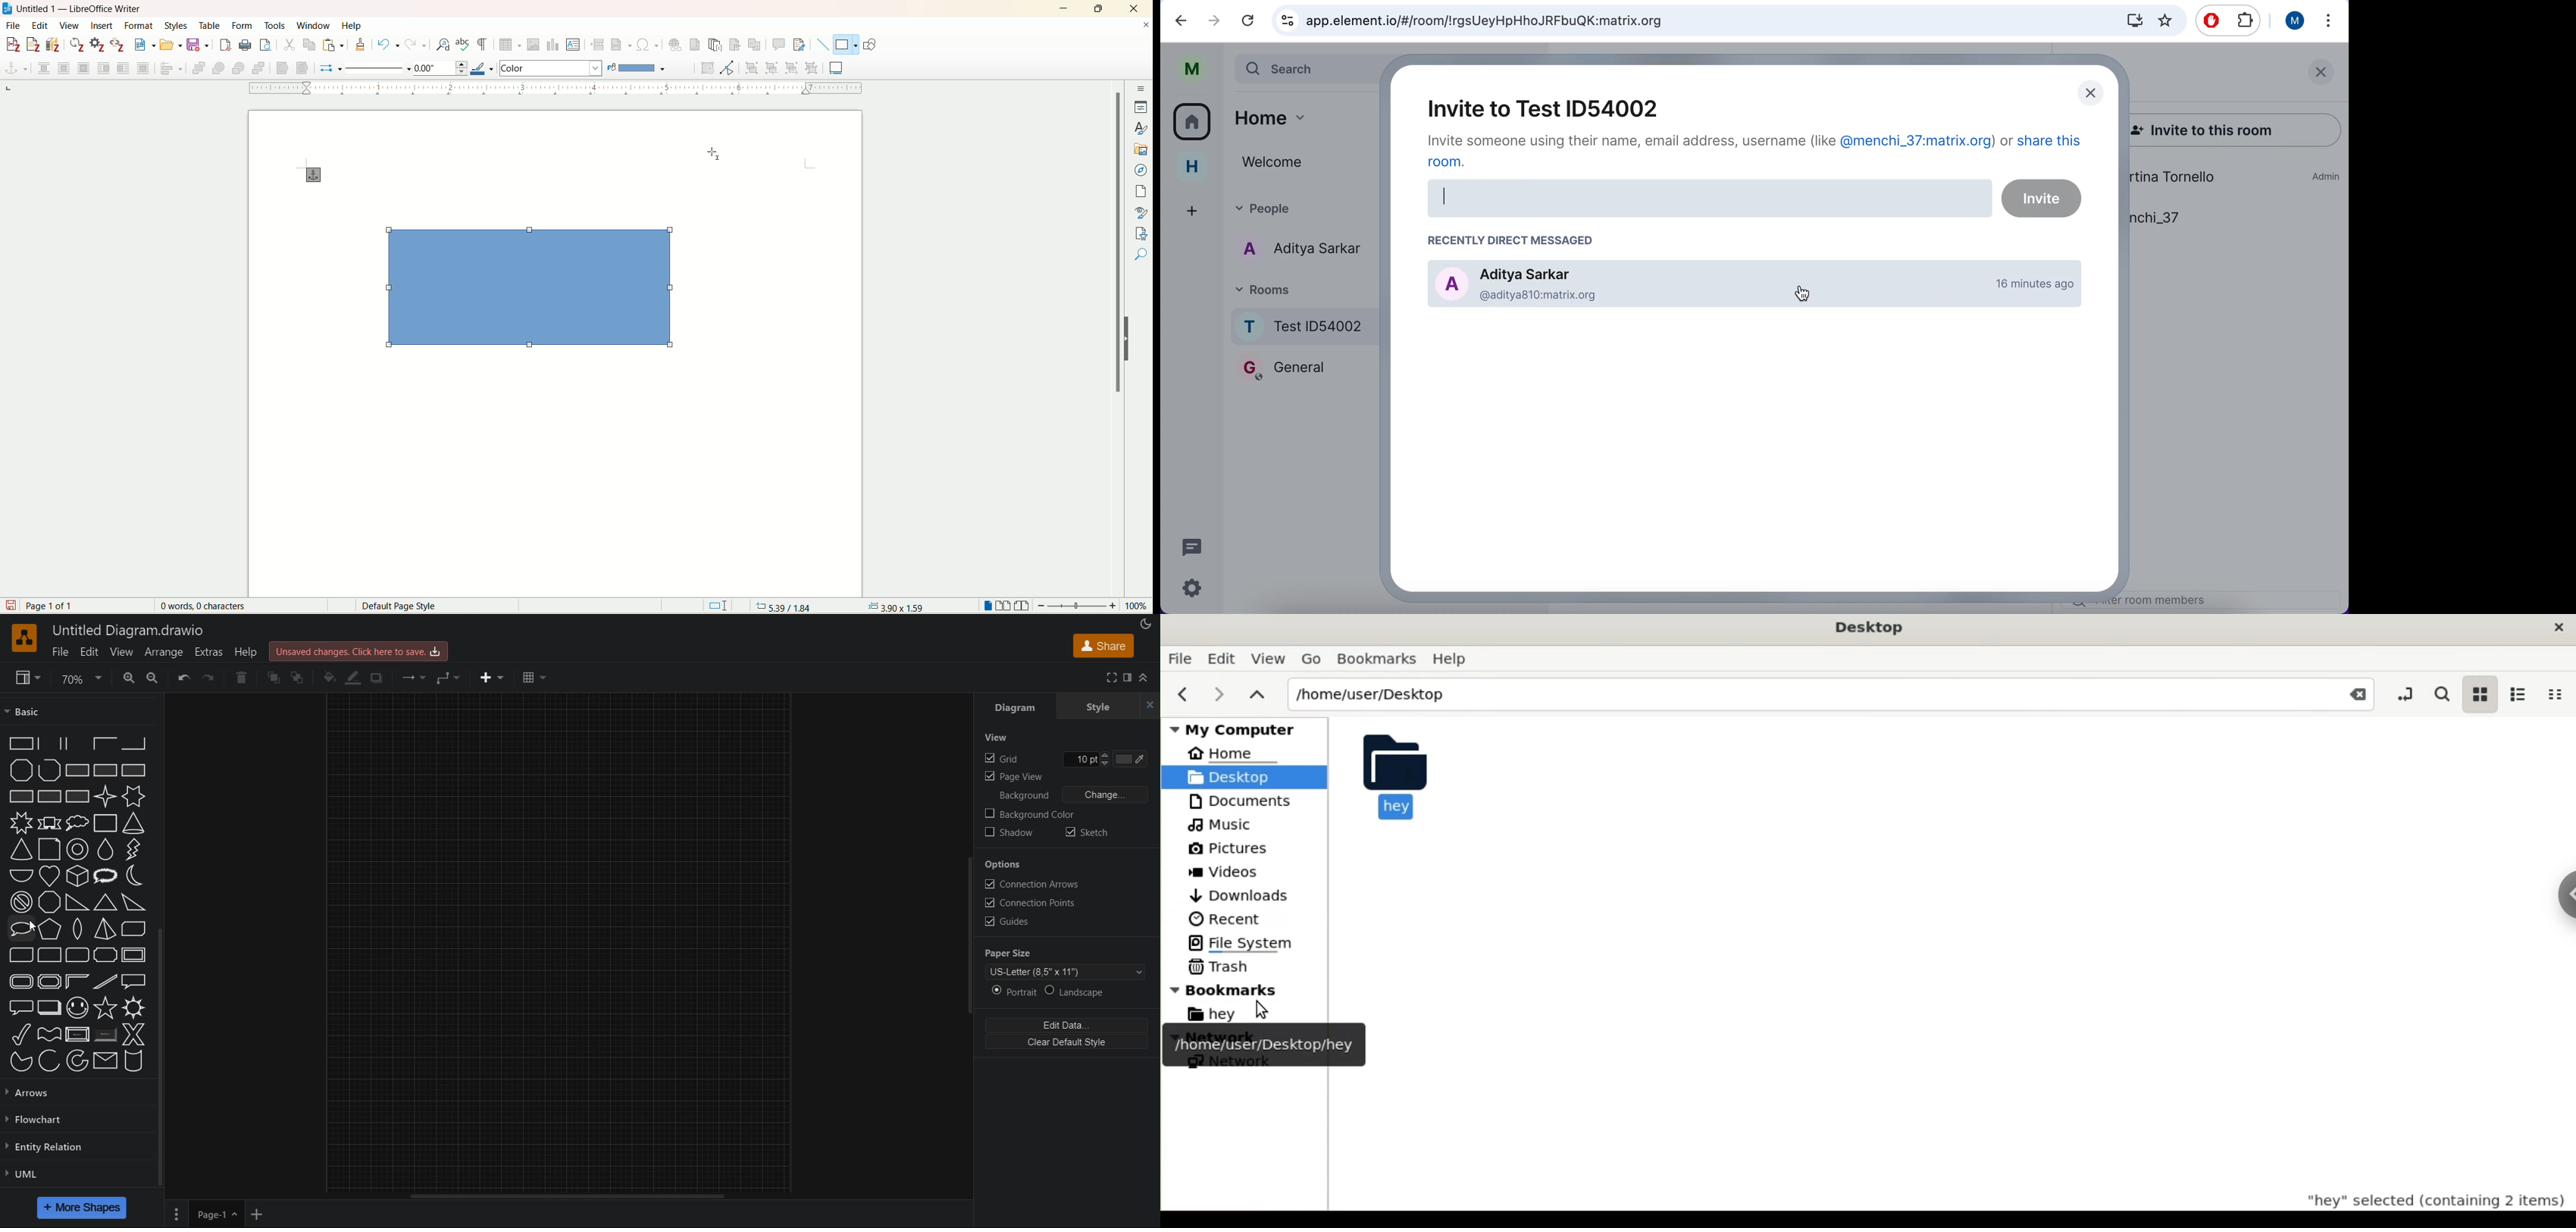  Describe the element at coordinates (1102, 647) in the screenshot. I see `Share` at that location.